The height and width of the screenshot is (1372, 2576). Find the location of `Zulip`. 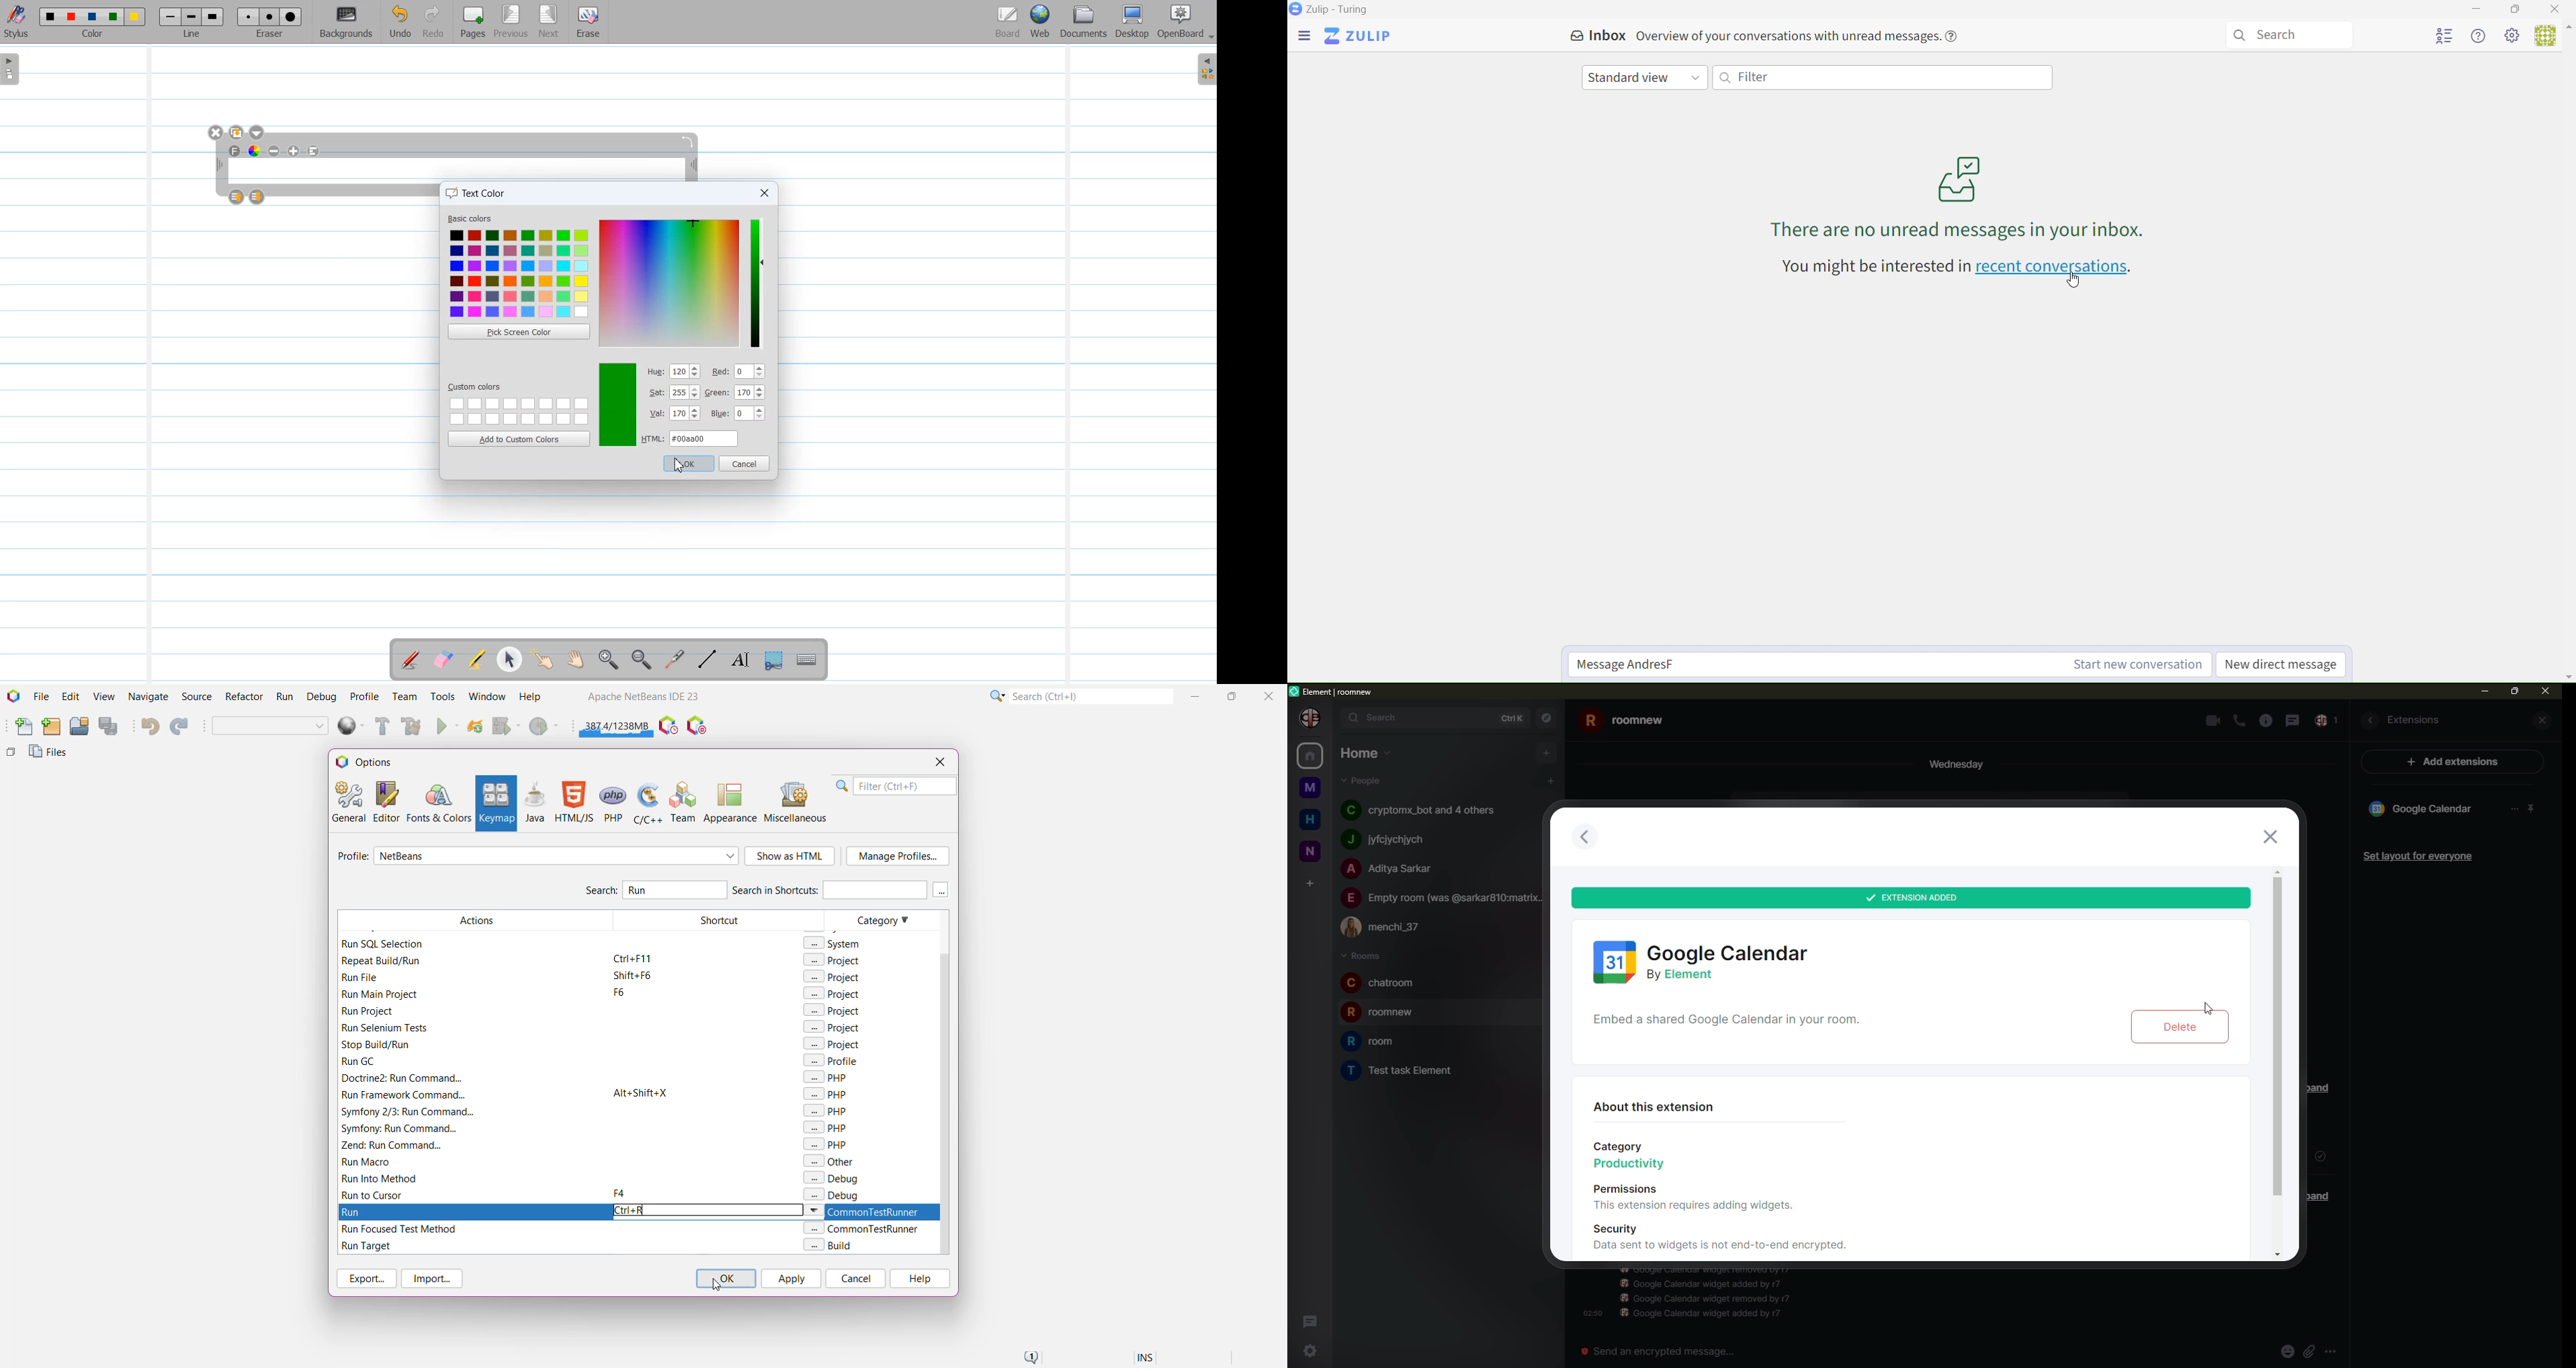

Zulip is located at coordinates (1332, 10).